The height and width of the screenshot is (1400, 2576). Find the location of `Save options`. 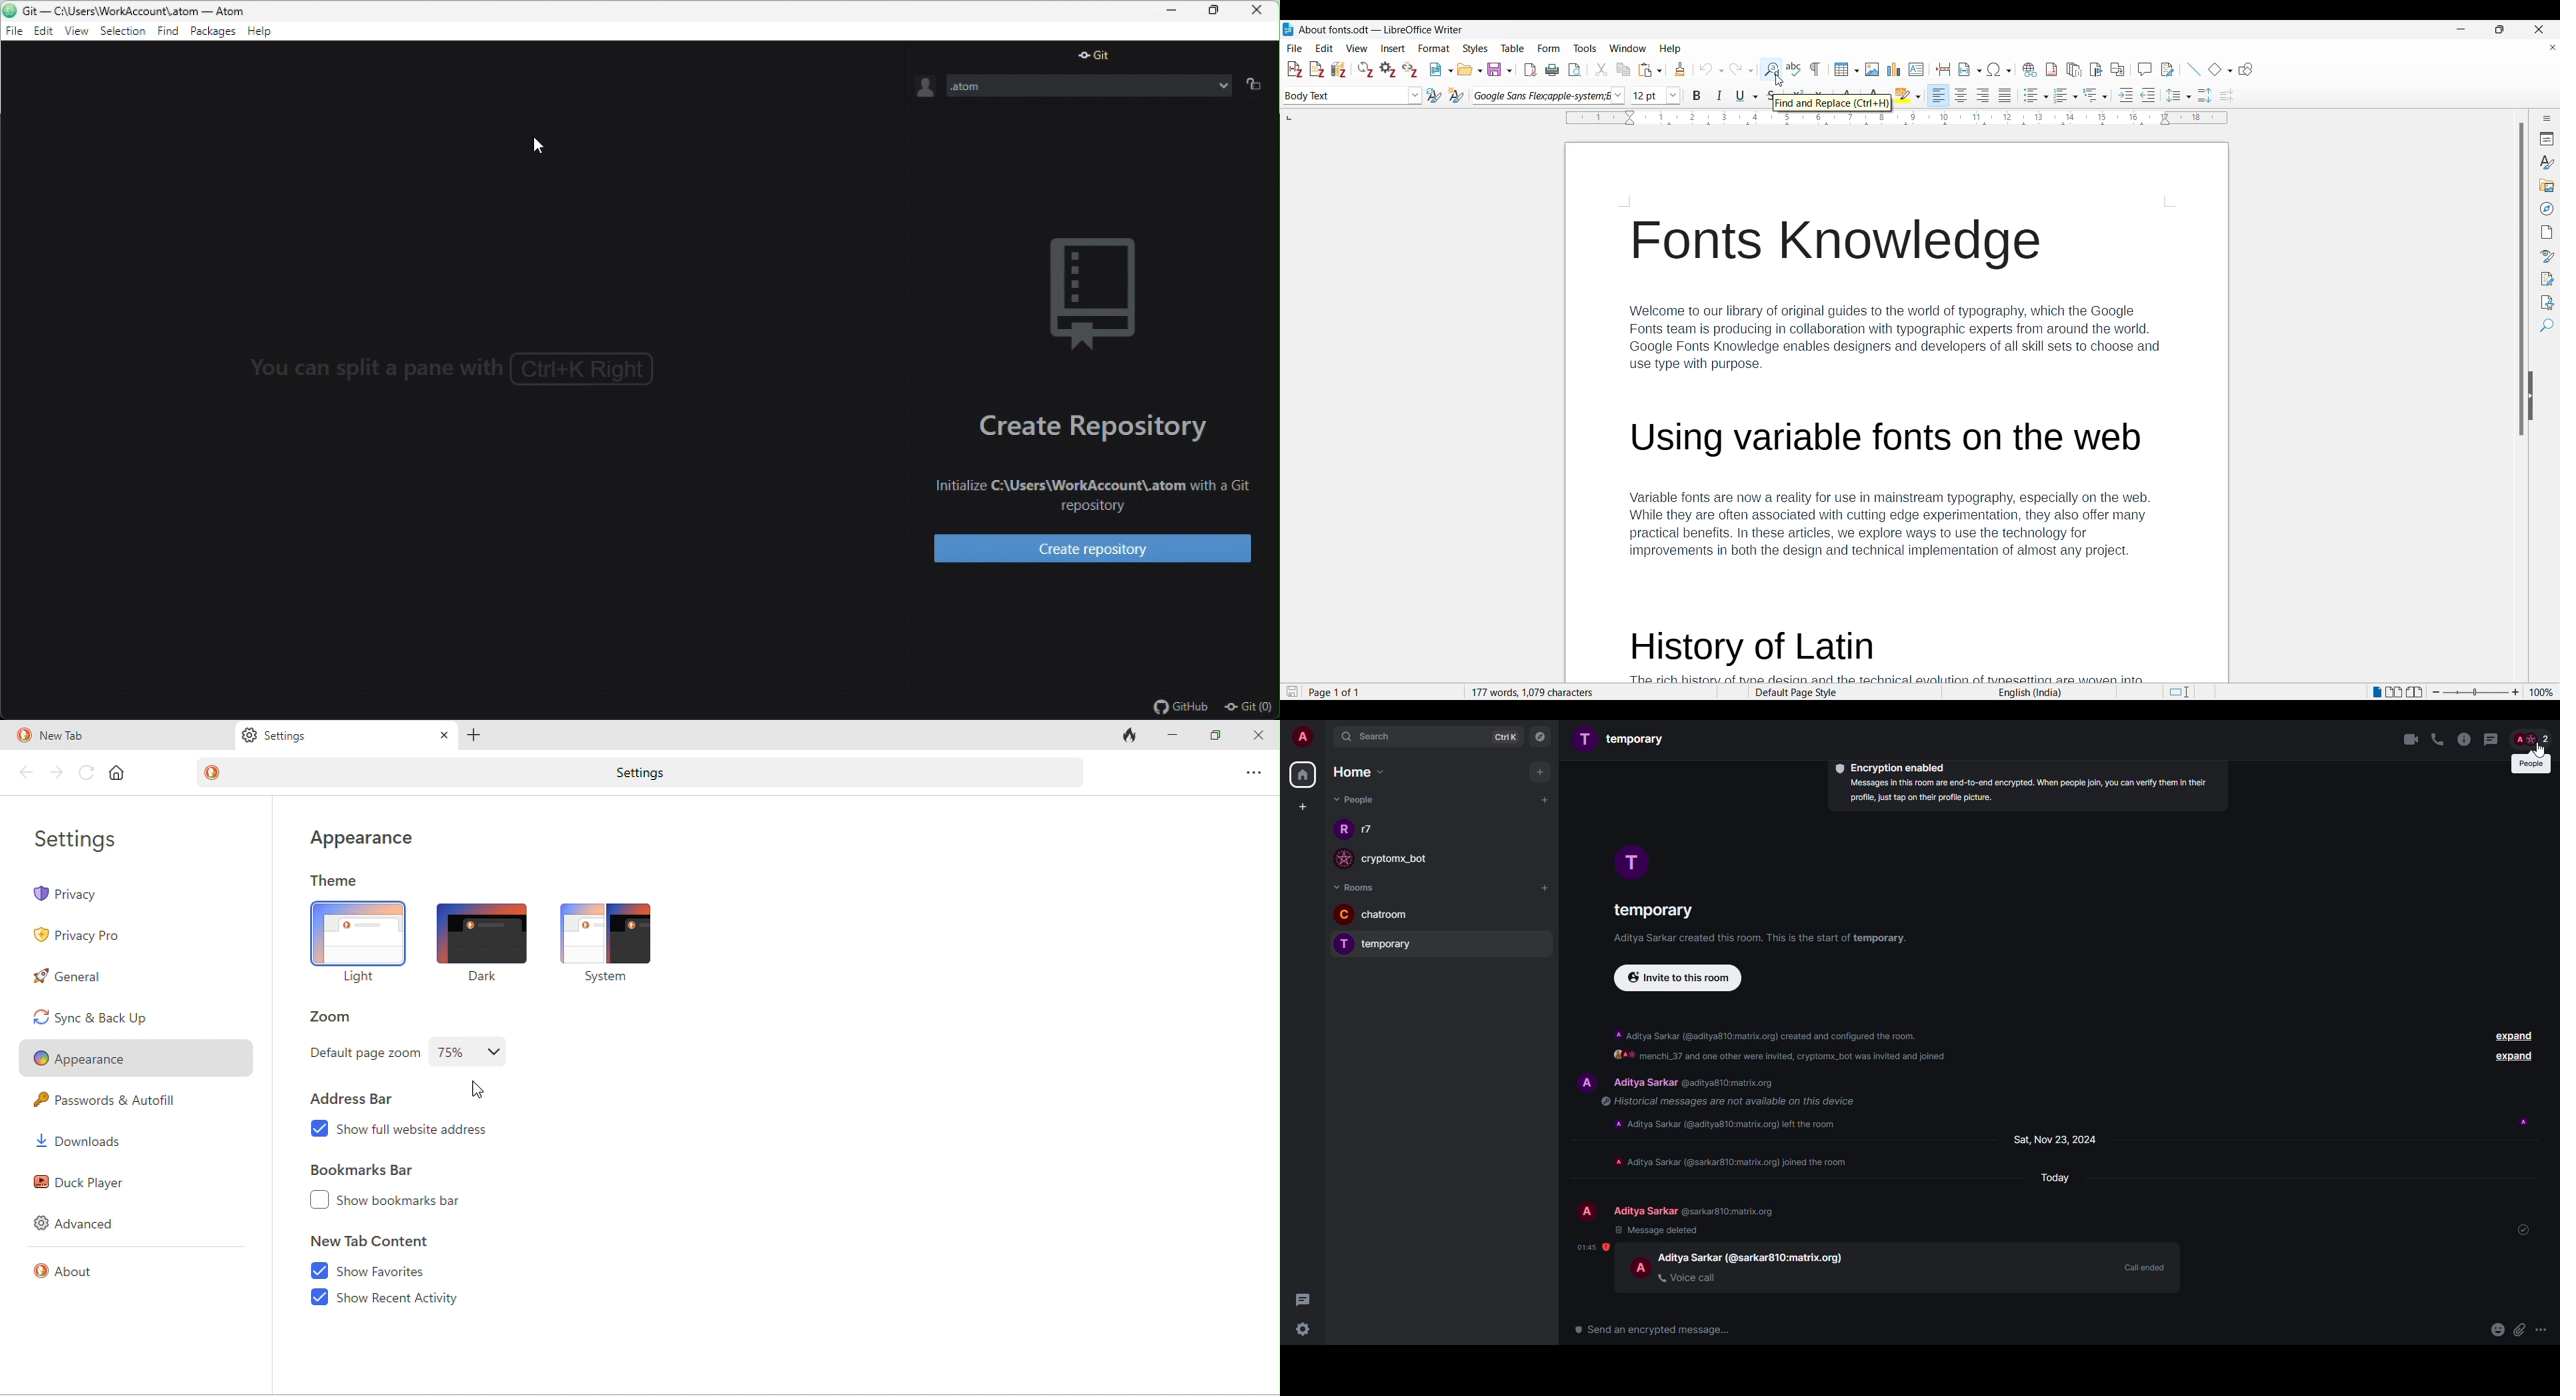

Save options is located at coordinates (1500, 69).